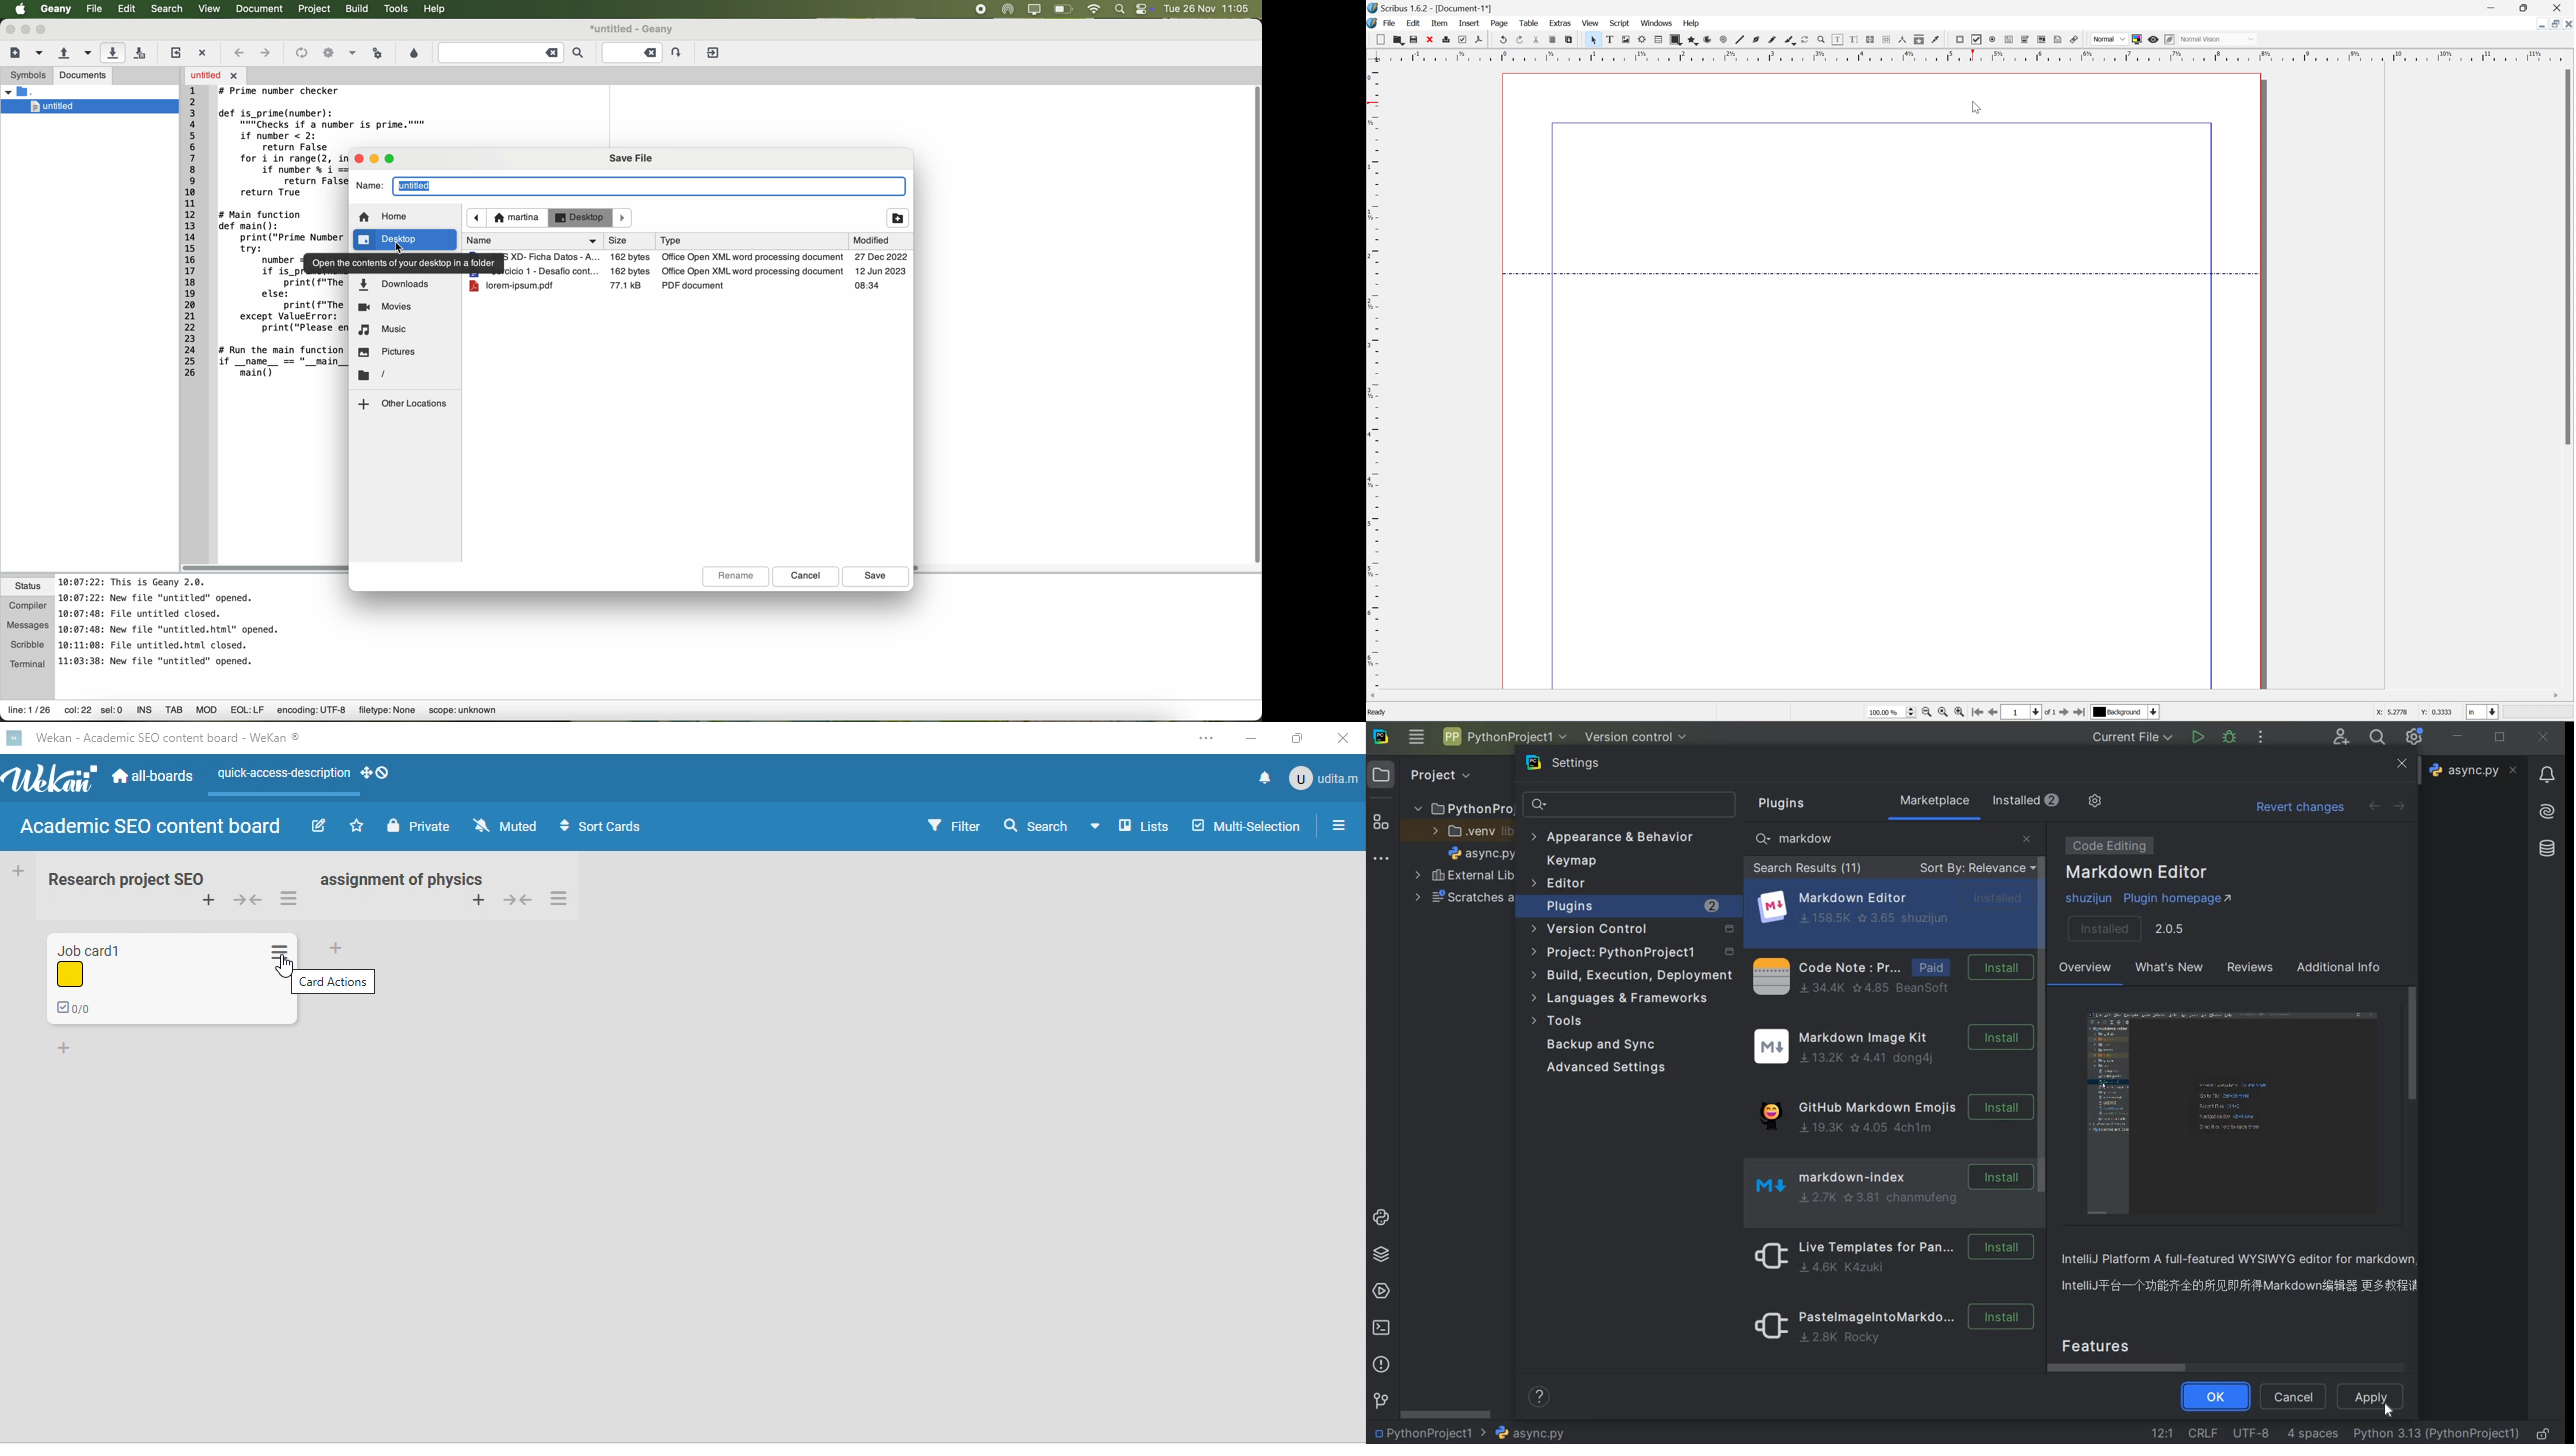 The image size is (2576, 1456). What do you see at coordinates (1479, 40) in the screenshot?
I see `save as pdf` at bounding box center [1479, 40].